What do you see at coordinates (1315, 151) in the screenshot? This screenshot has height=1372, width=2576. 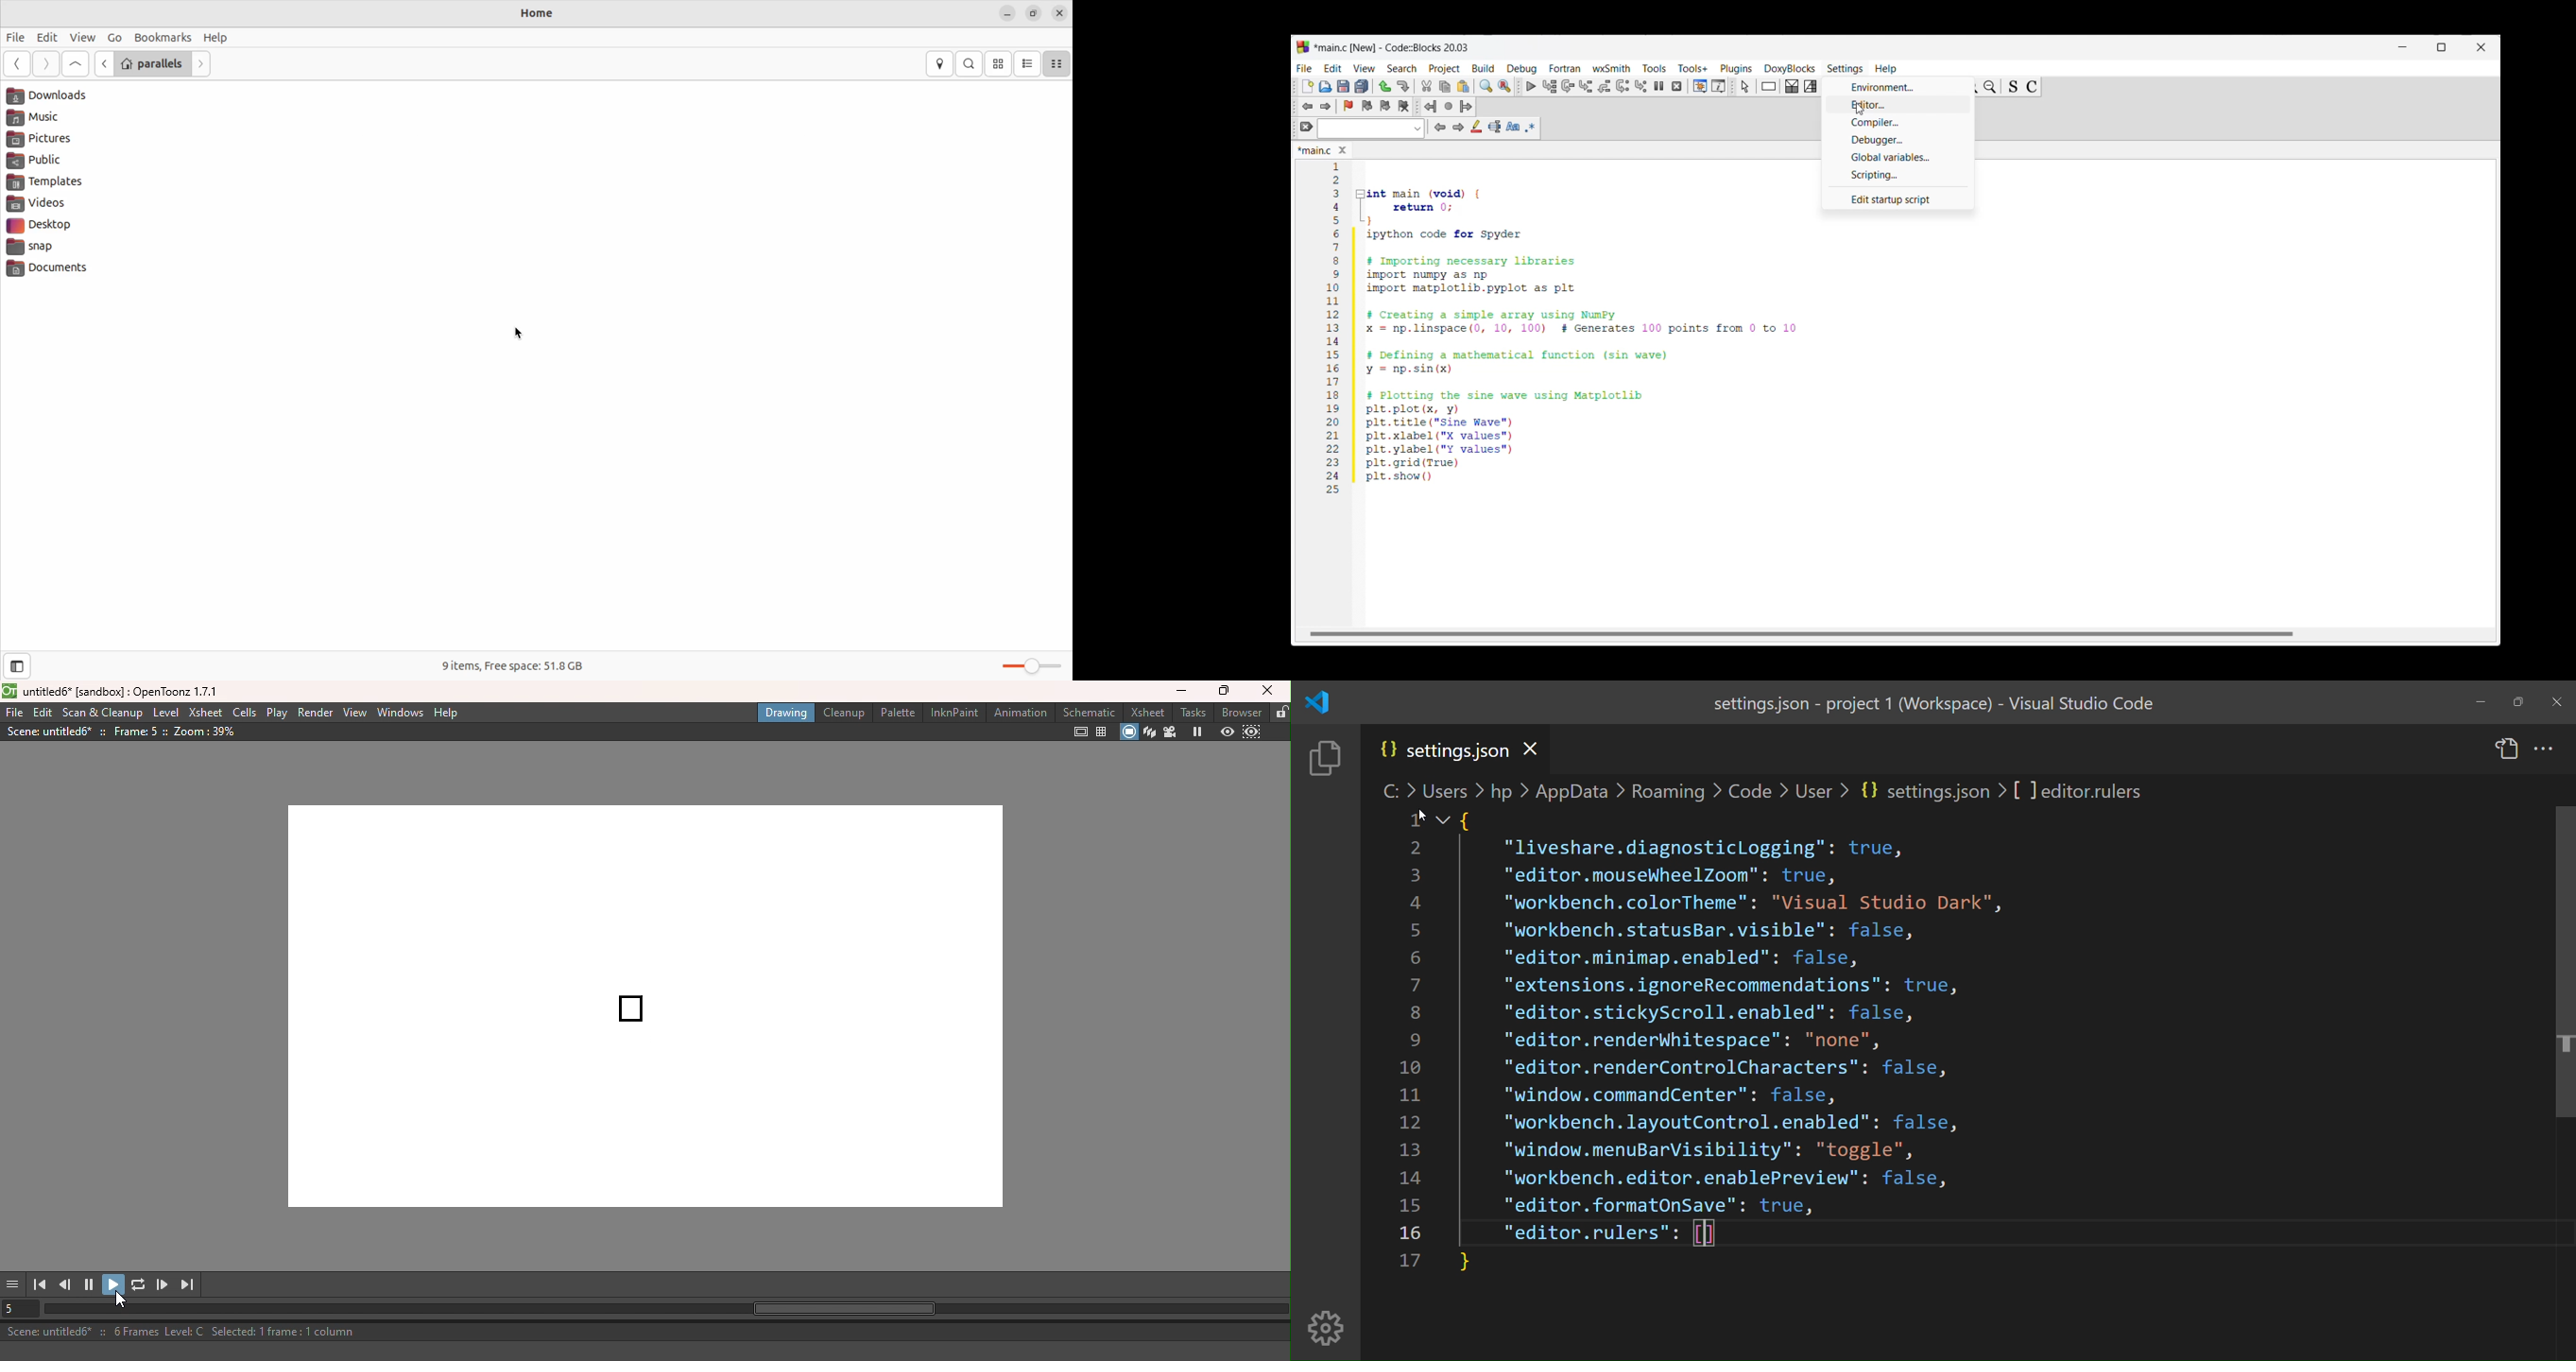 I see `Current tab` at bounding box center [1315, 151].